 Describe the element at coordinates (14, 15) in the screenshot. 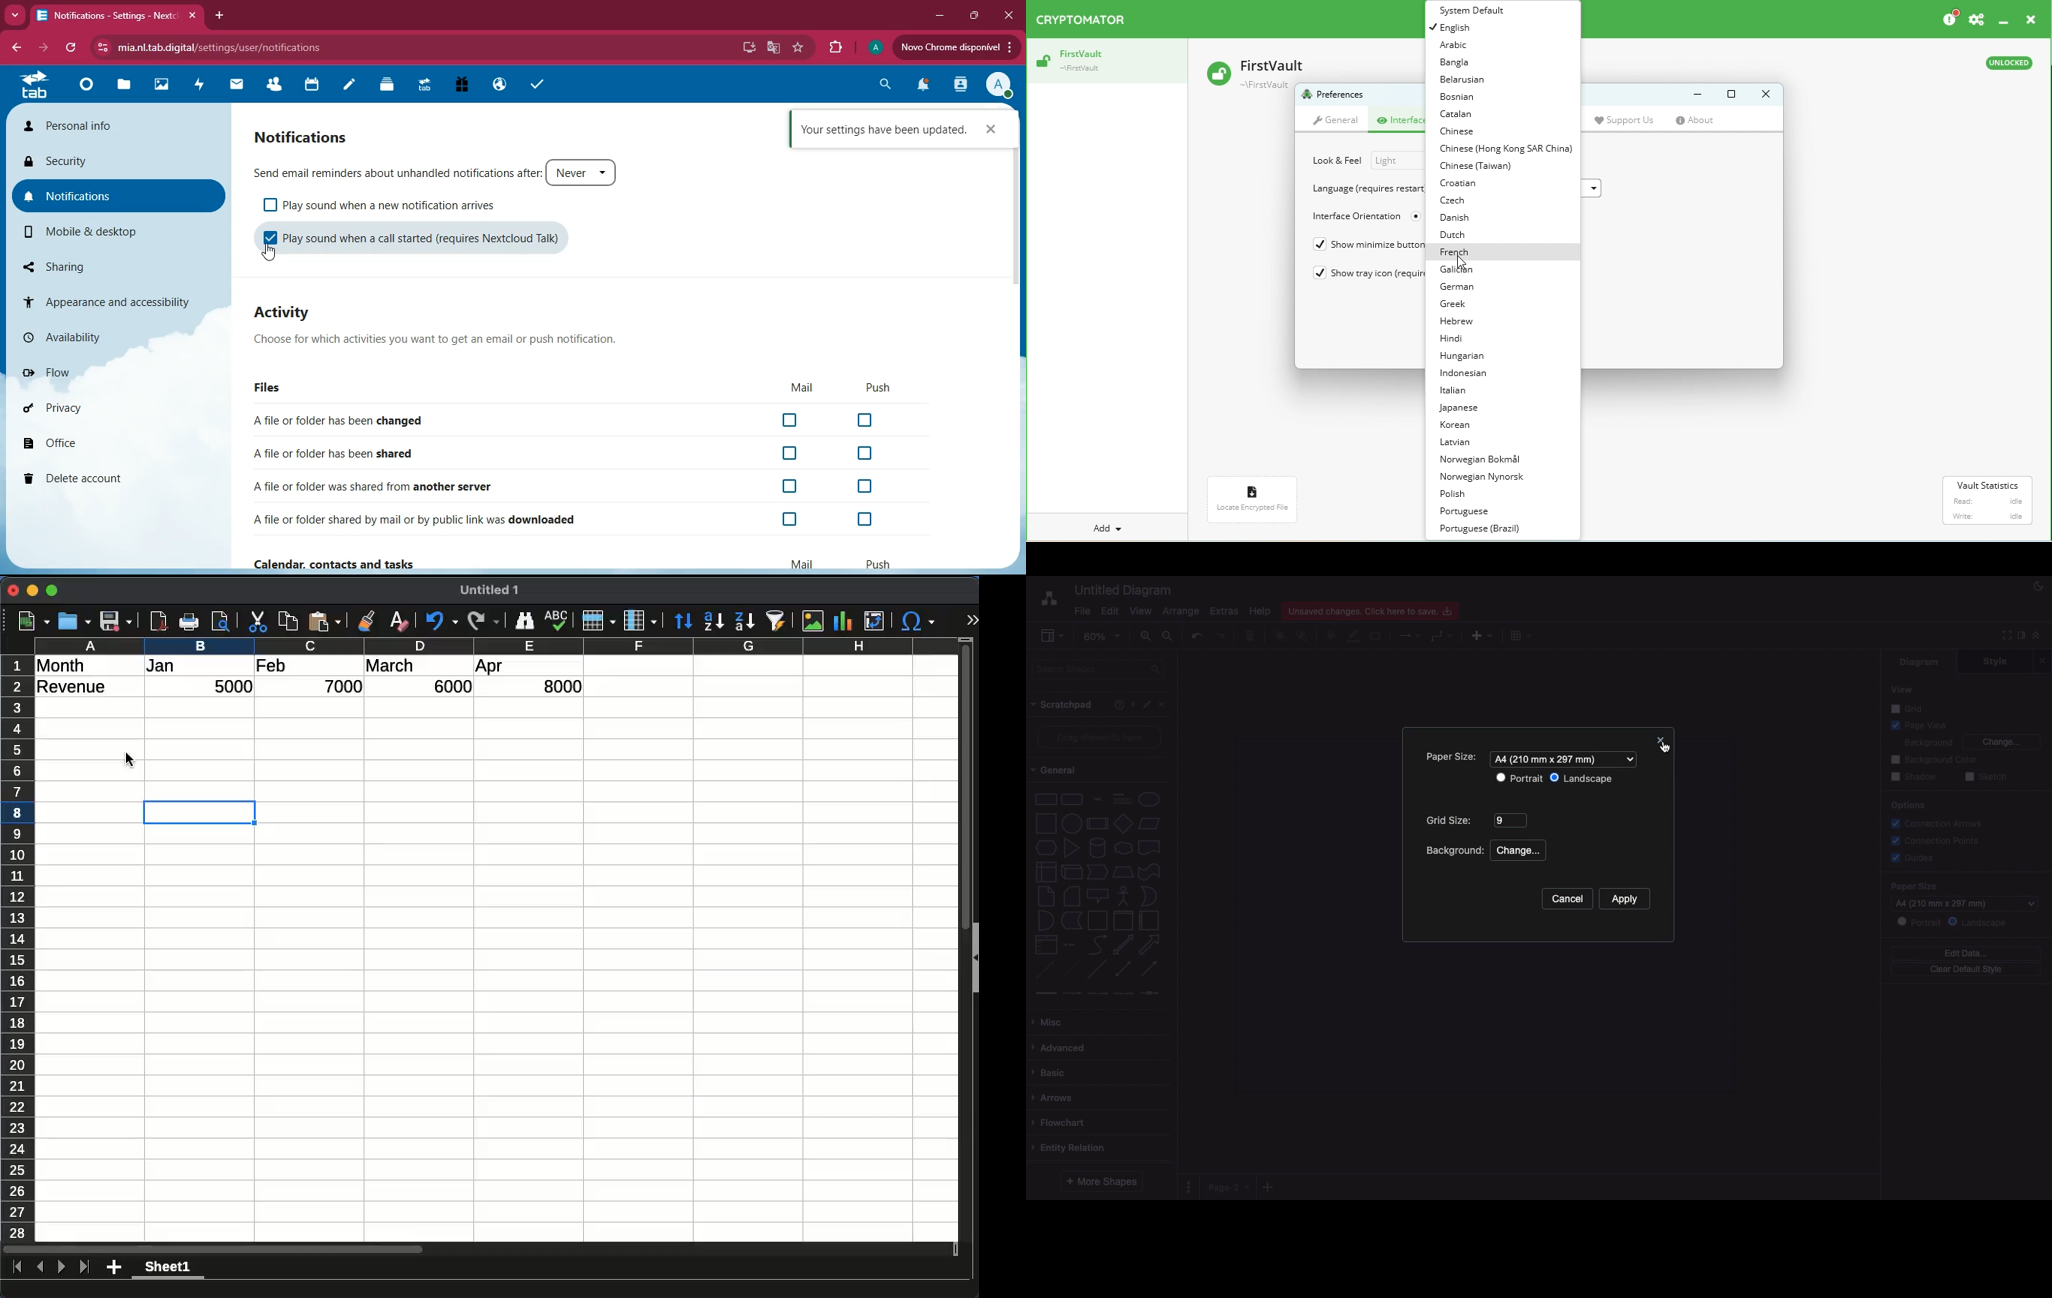

I see `more` at that location.